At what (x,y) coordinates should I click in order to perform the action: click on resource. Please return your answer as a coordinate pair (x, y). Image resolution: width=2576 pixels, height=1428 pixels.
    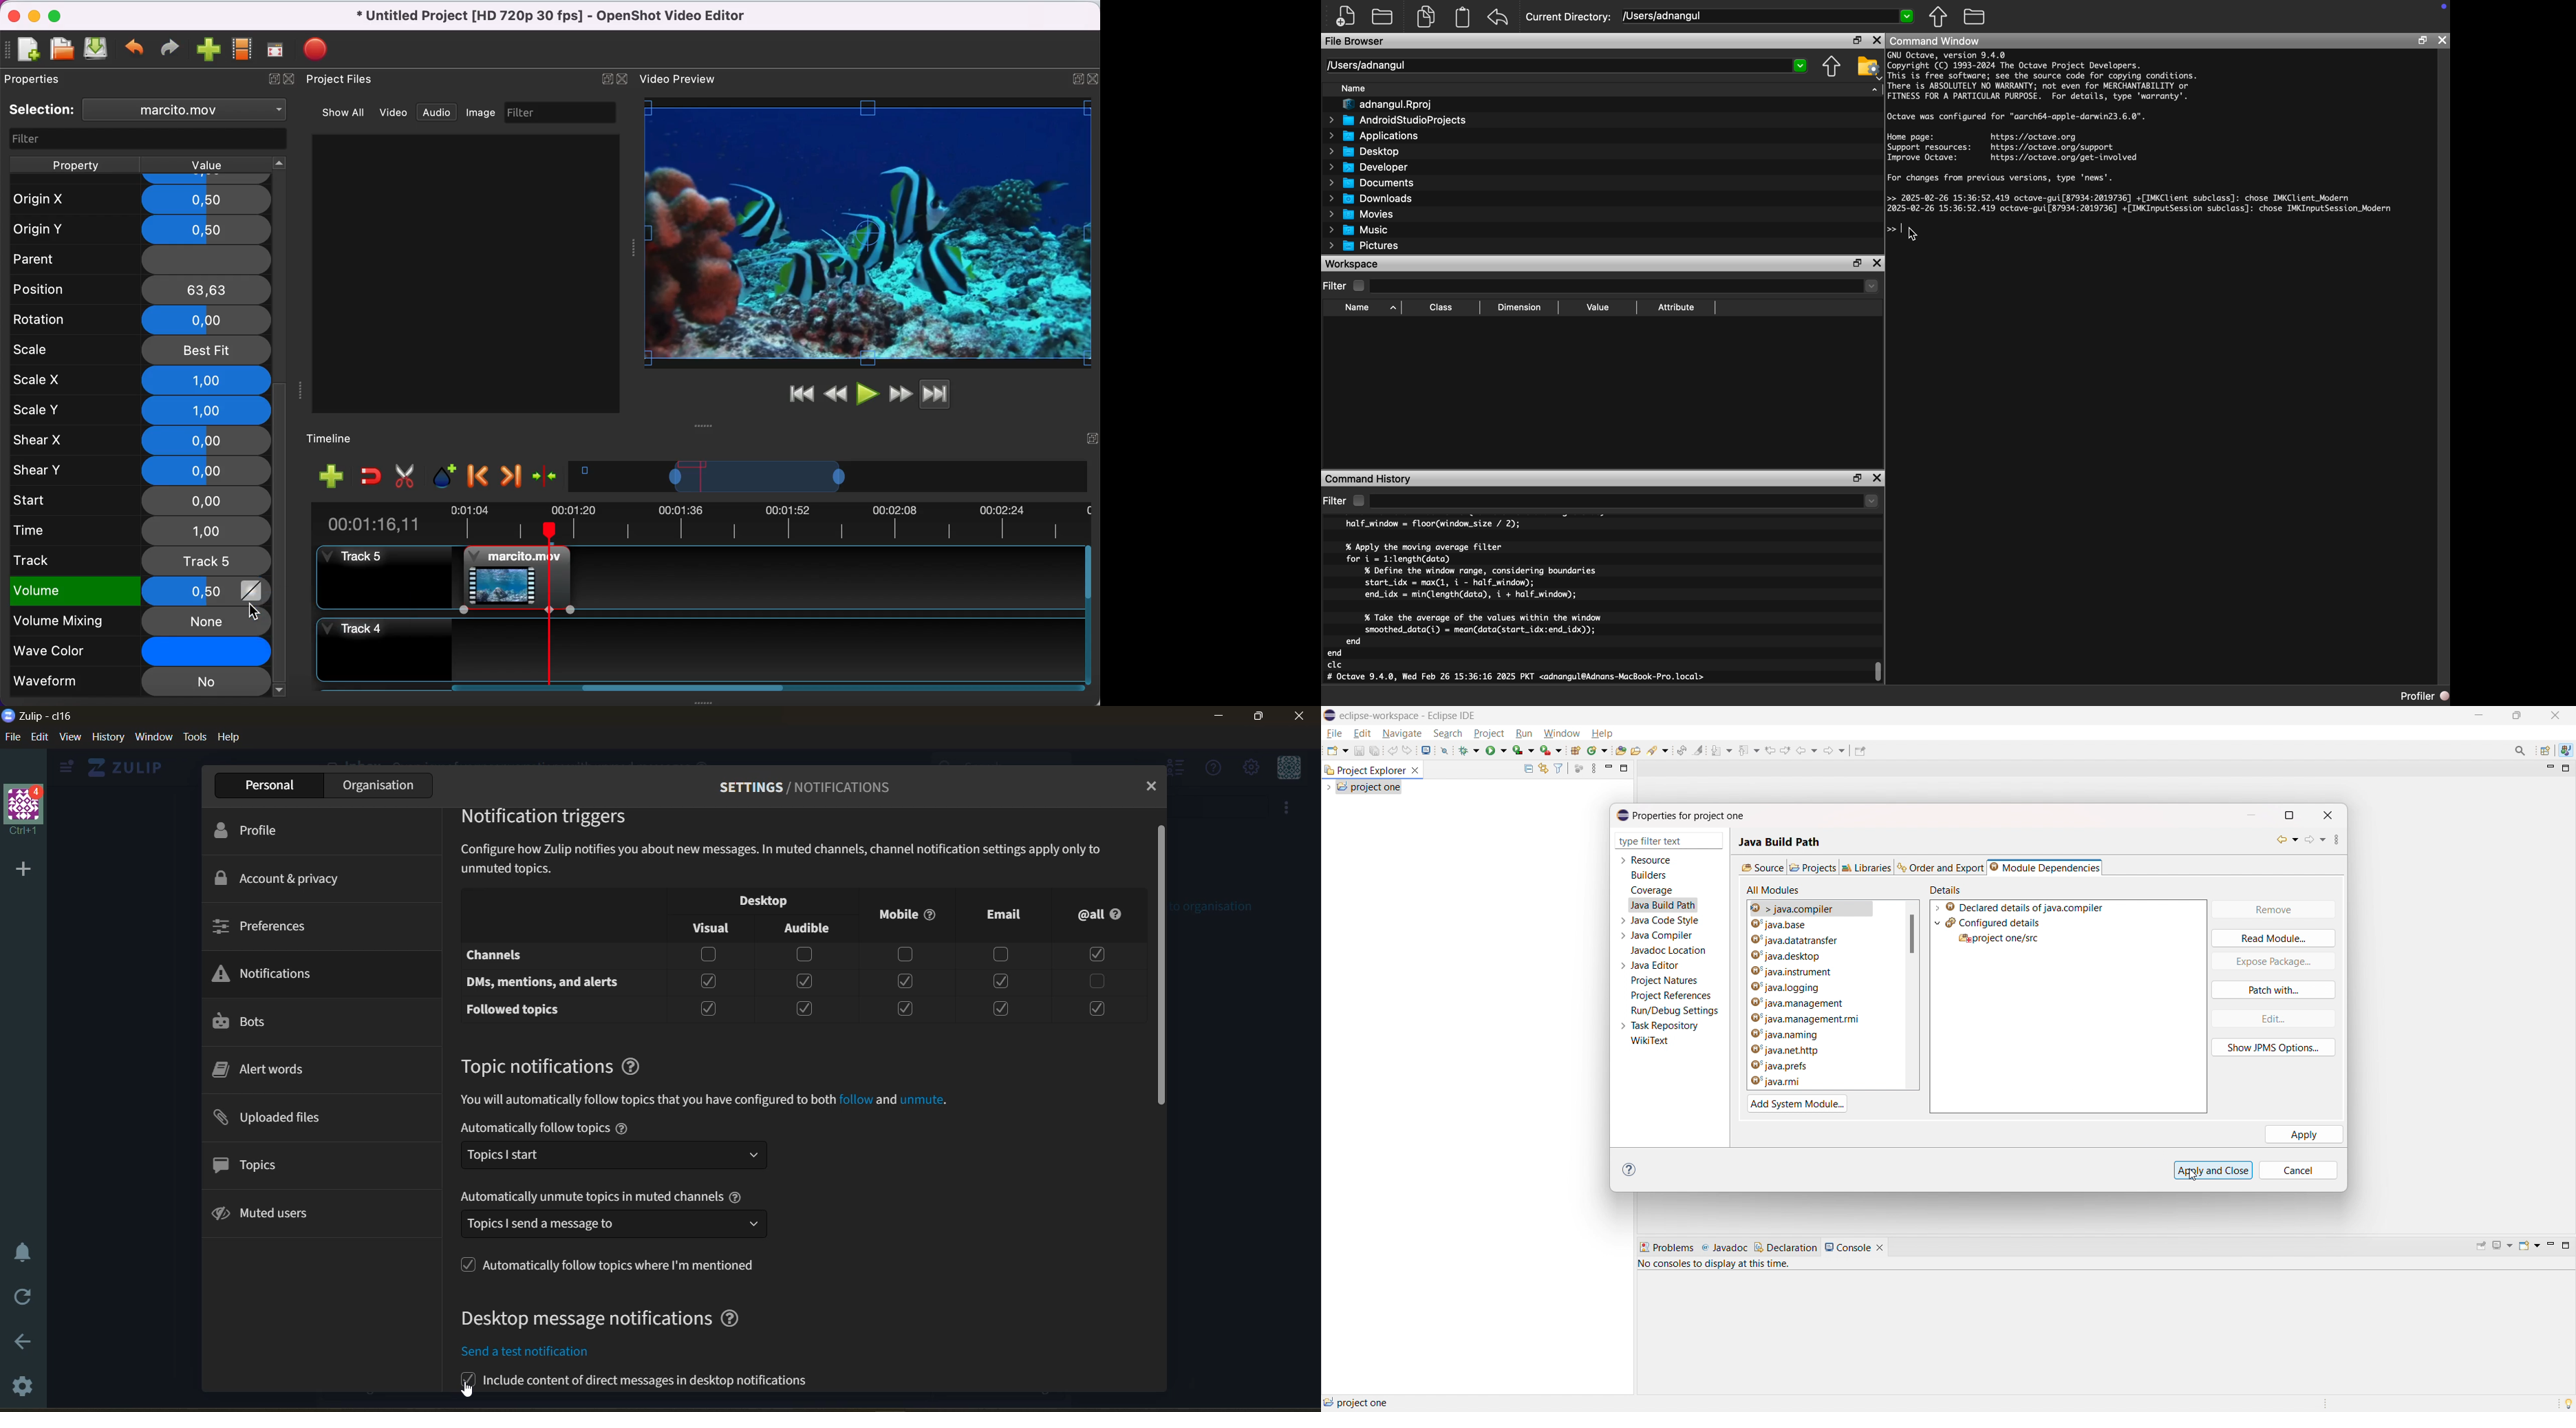
    Looking at the image, I should click on (1652, 860).